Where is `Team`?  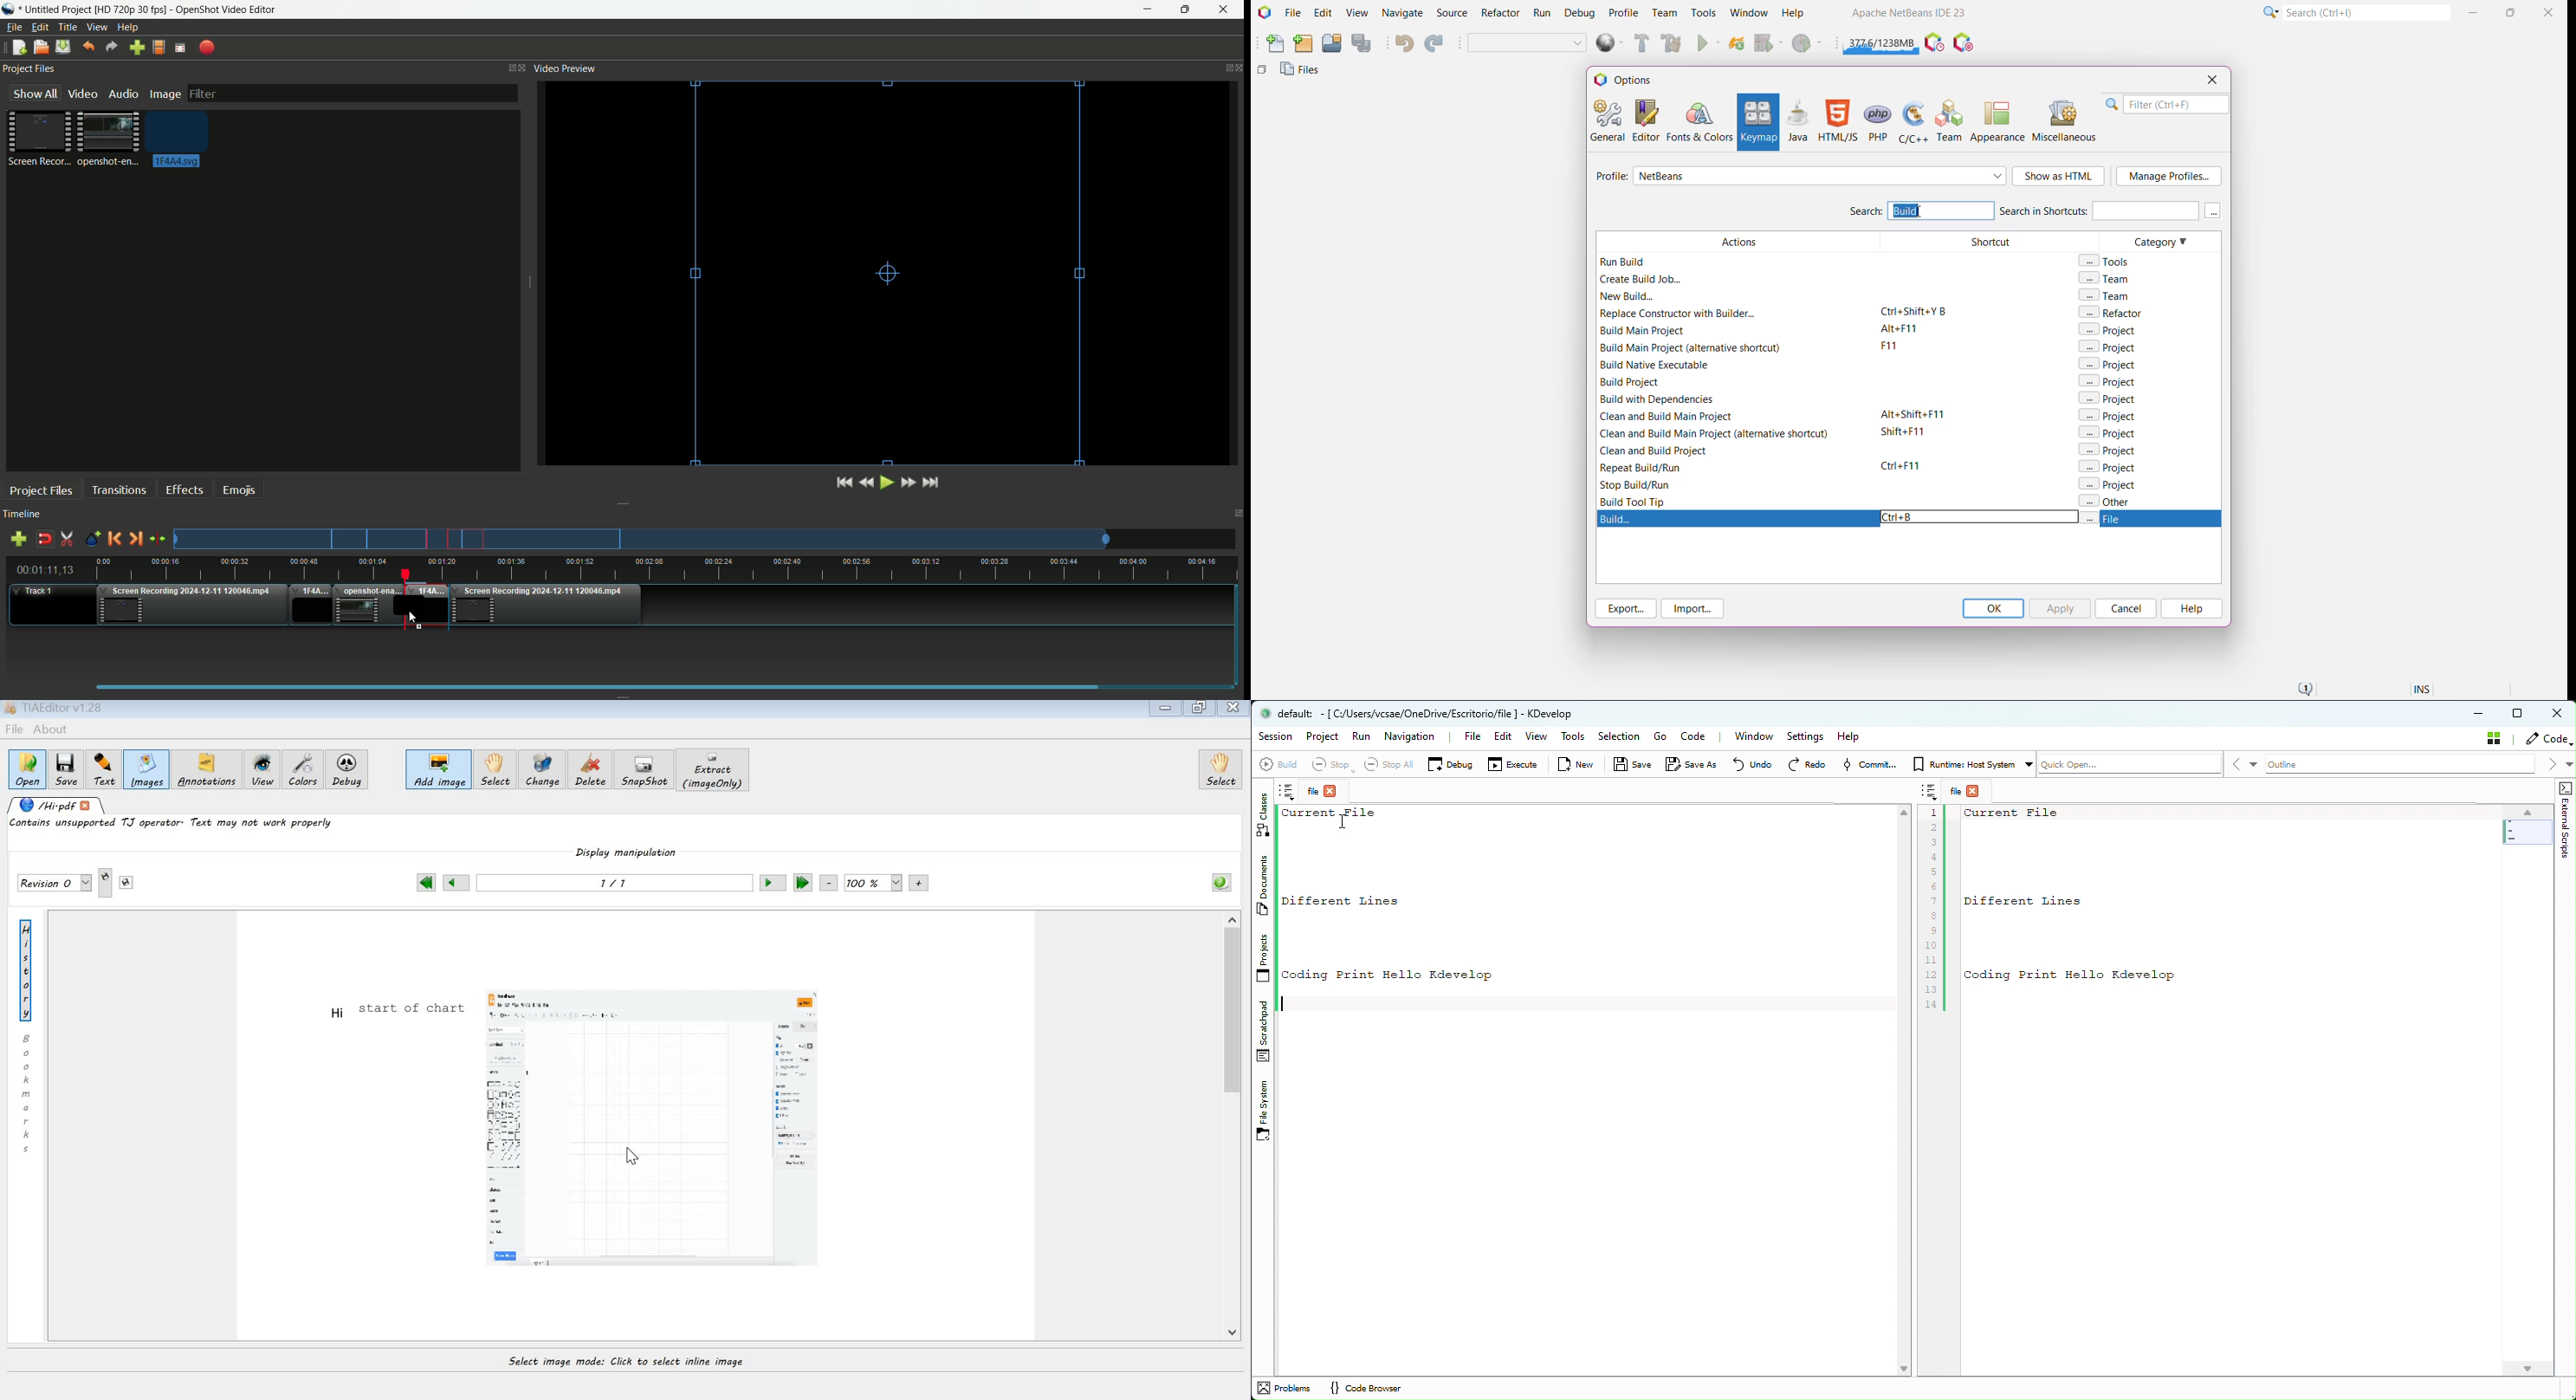
Team is located at coordinates (1664, 13).